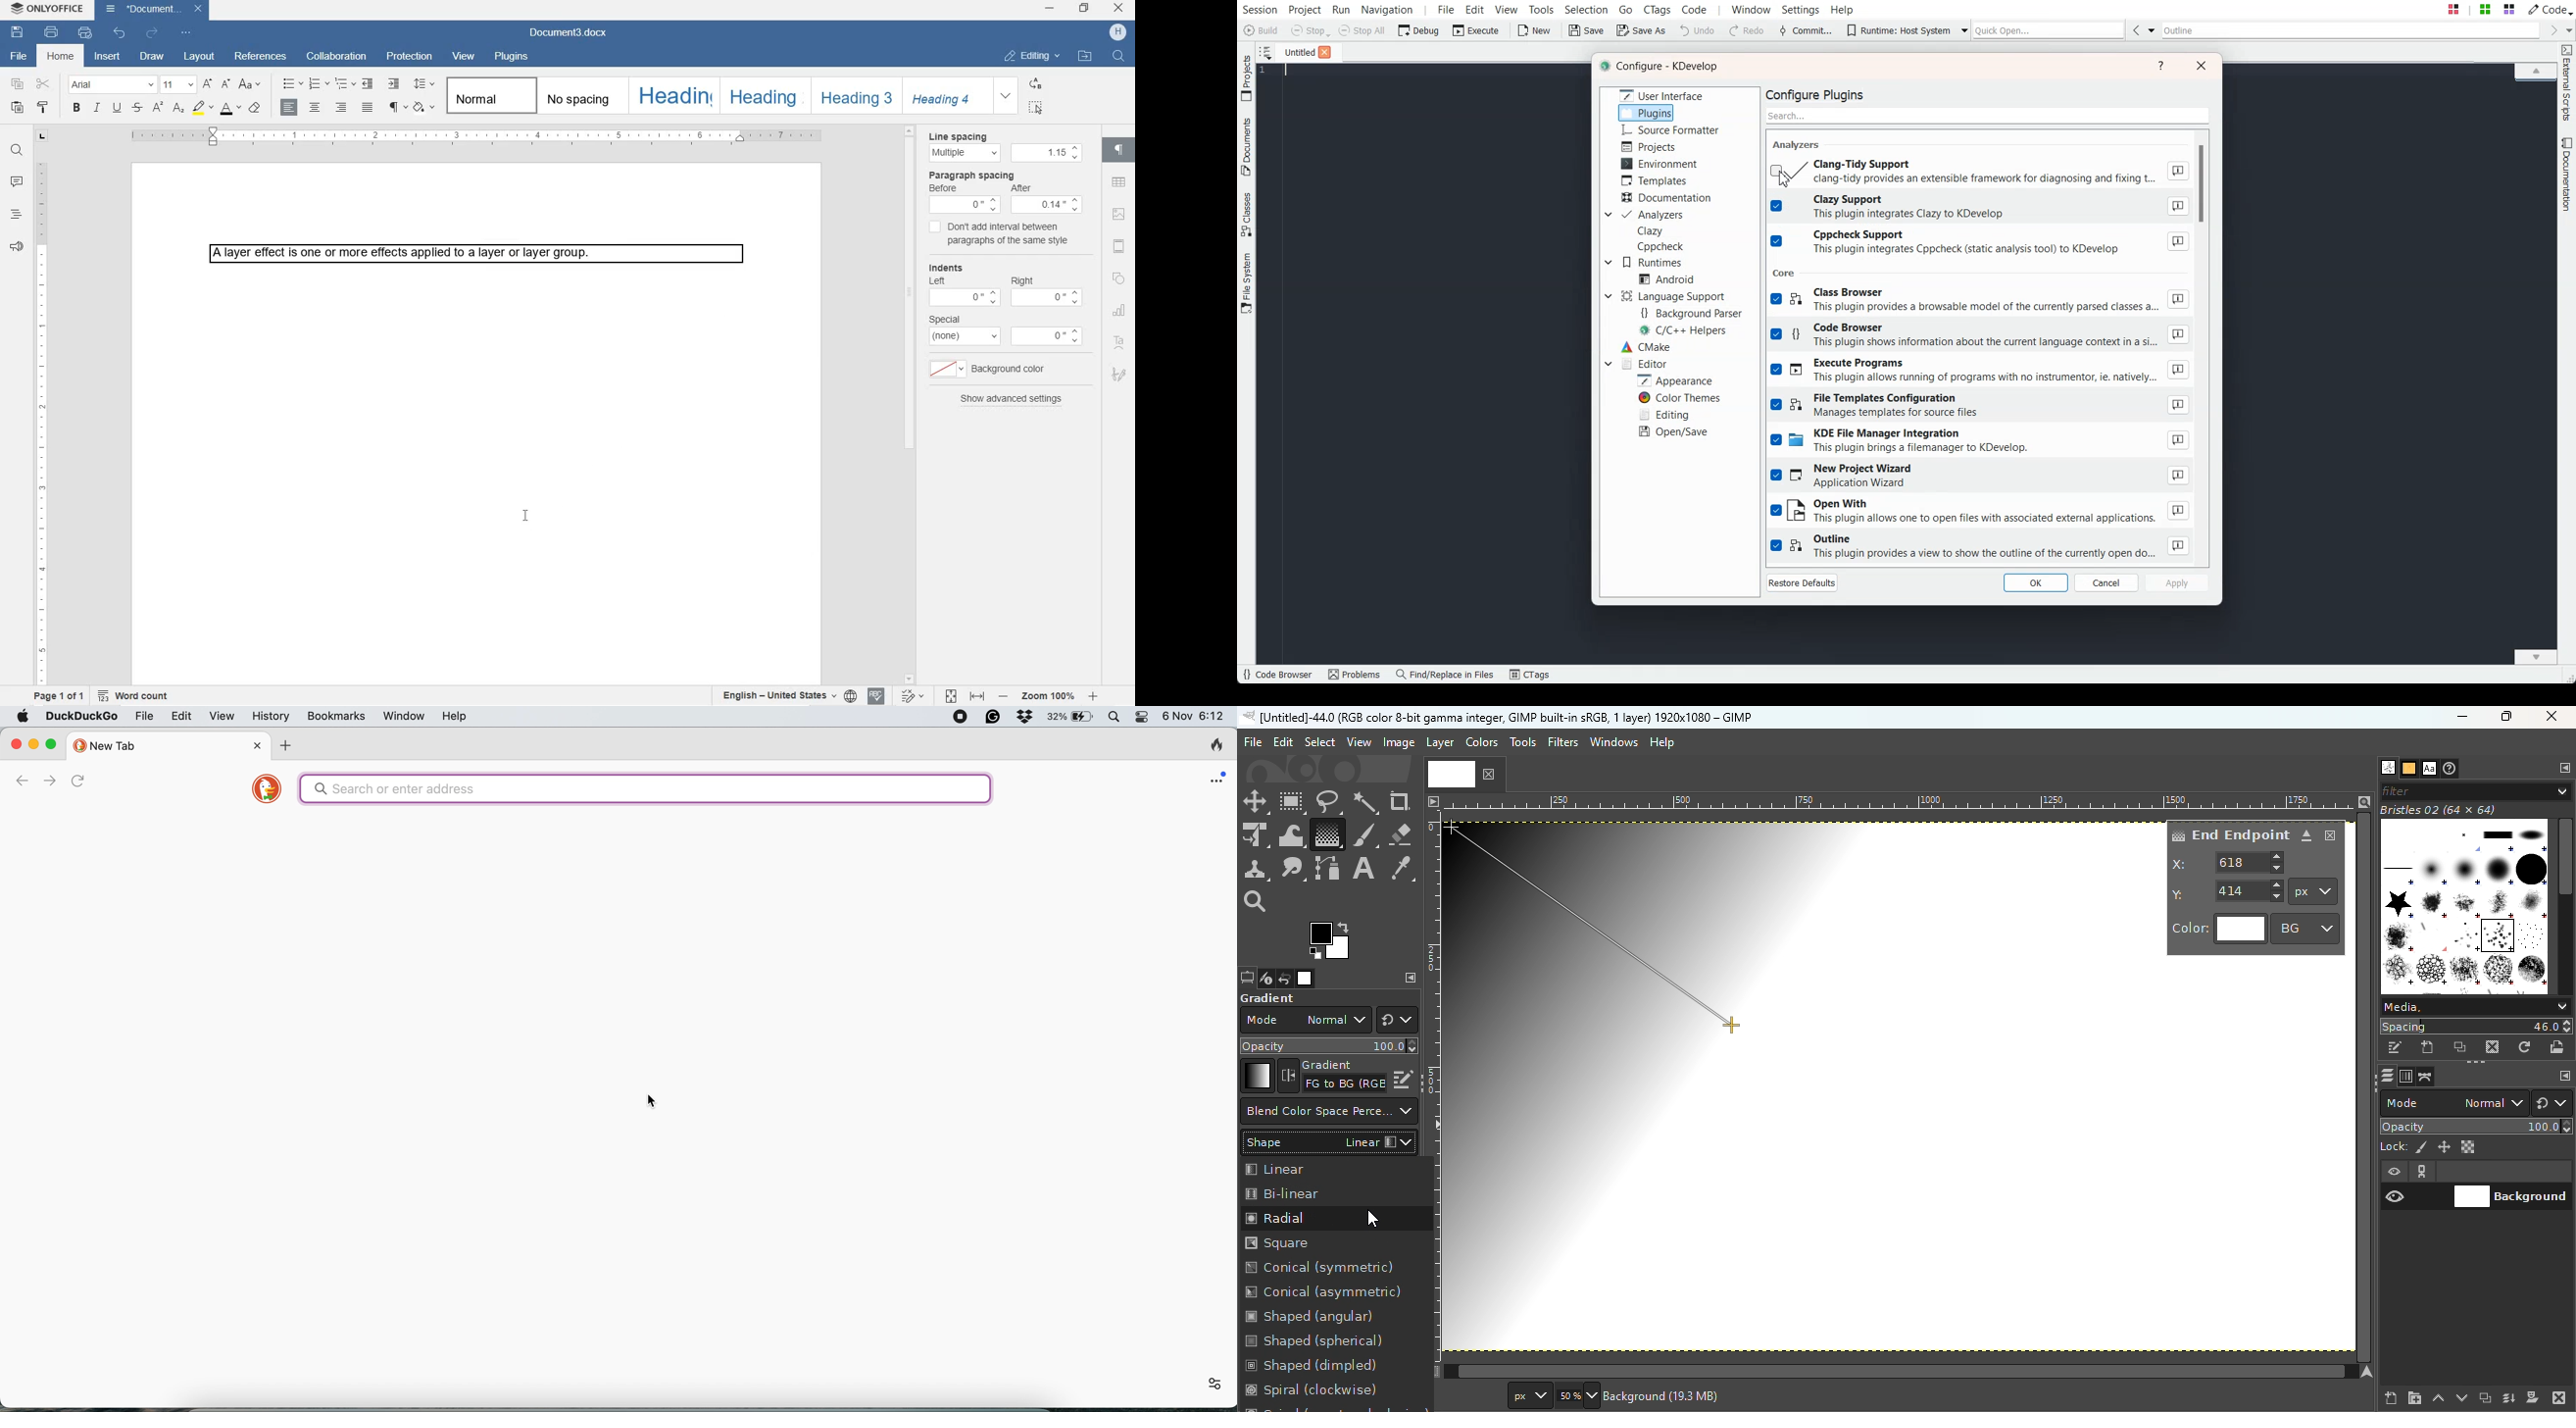  Describe the element at coordinates (1354, 675) in the screenshot. I see `Problems` at that location.